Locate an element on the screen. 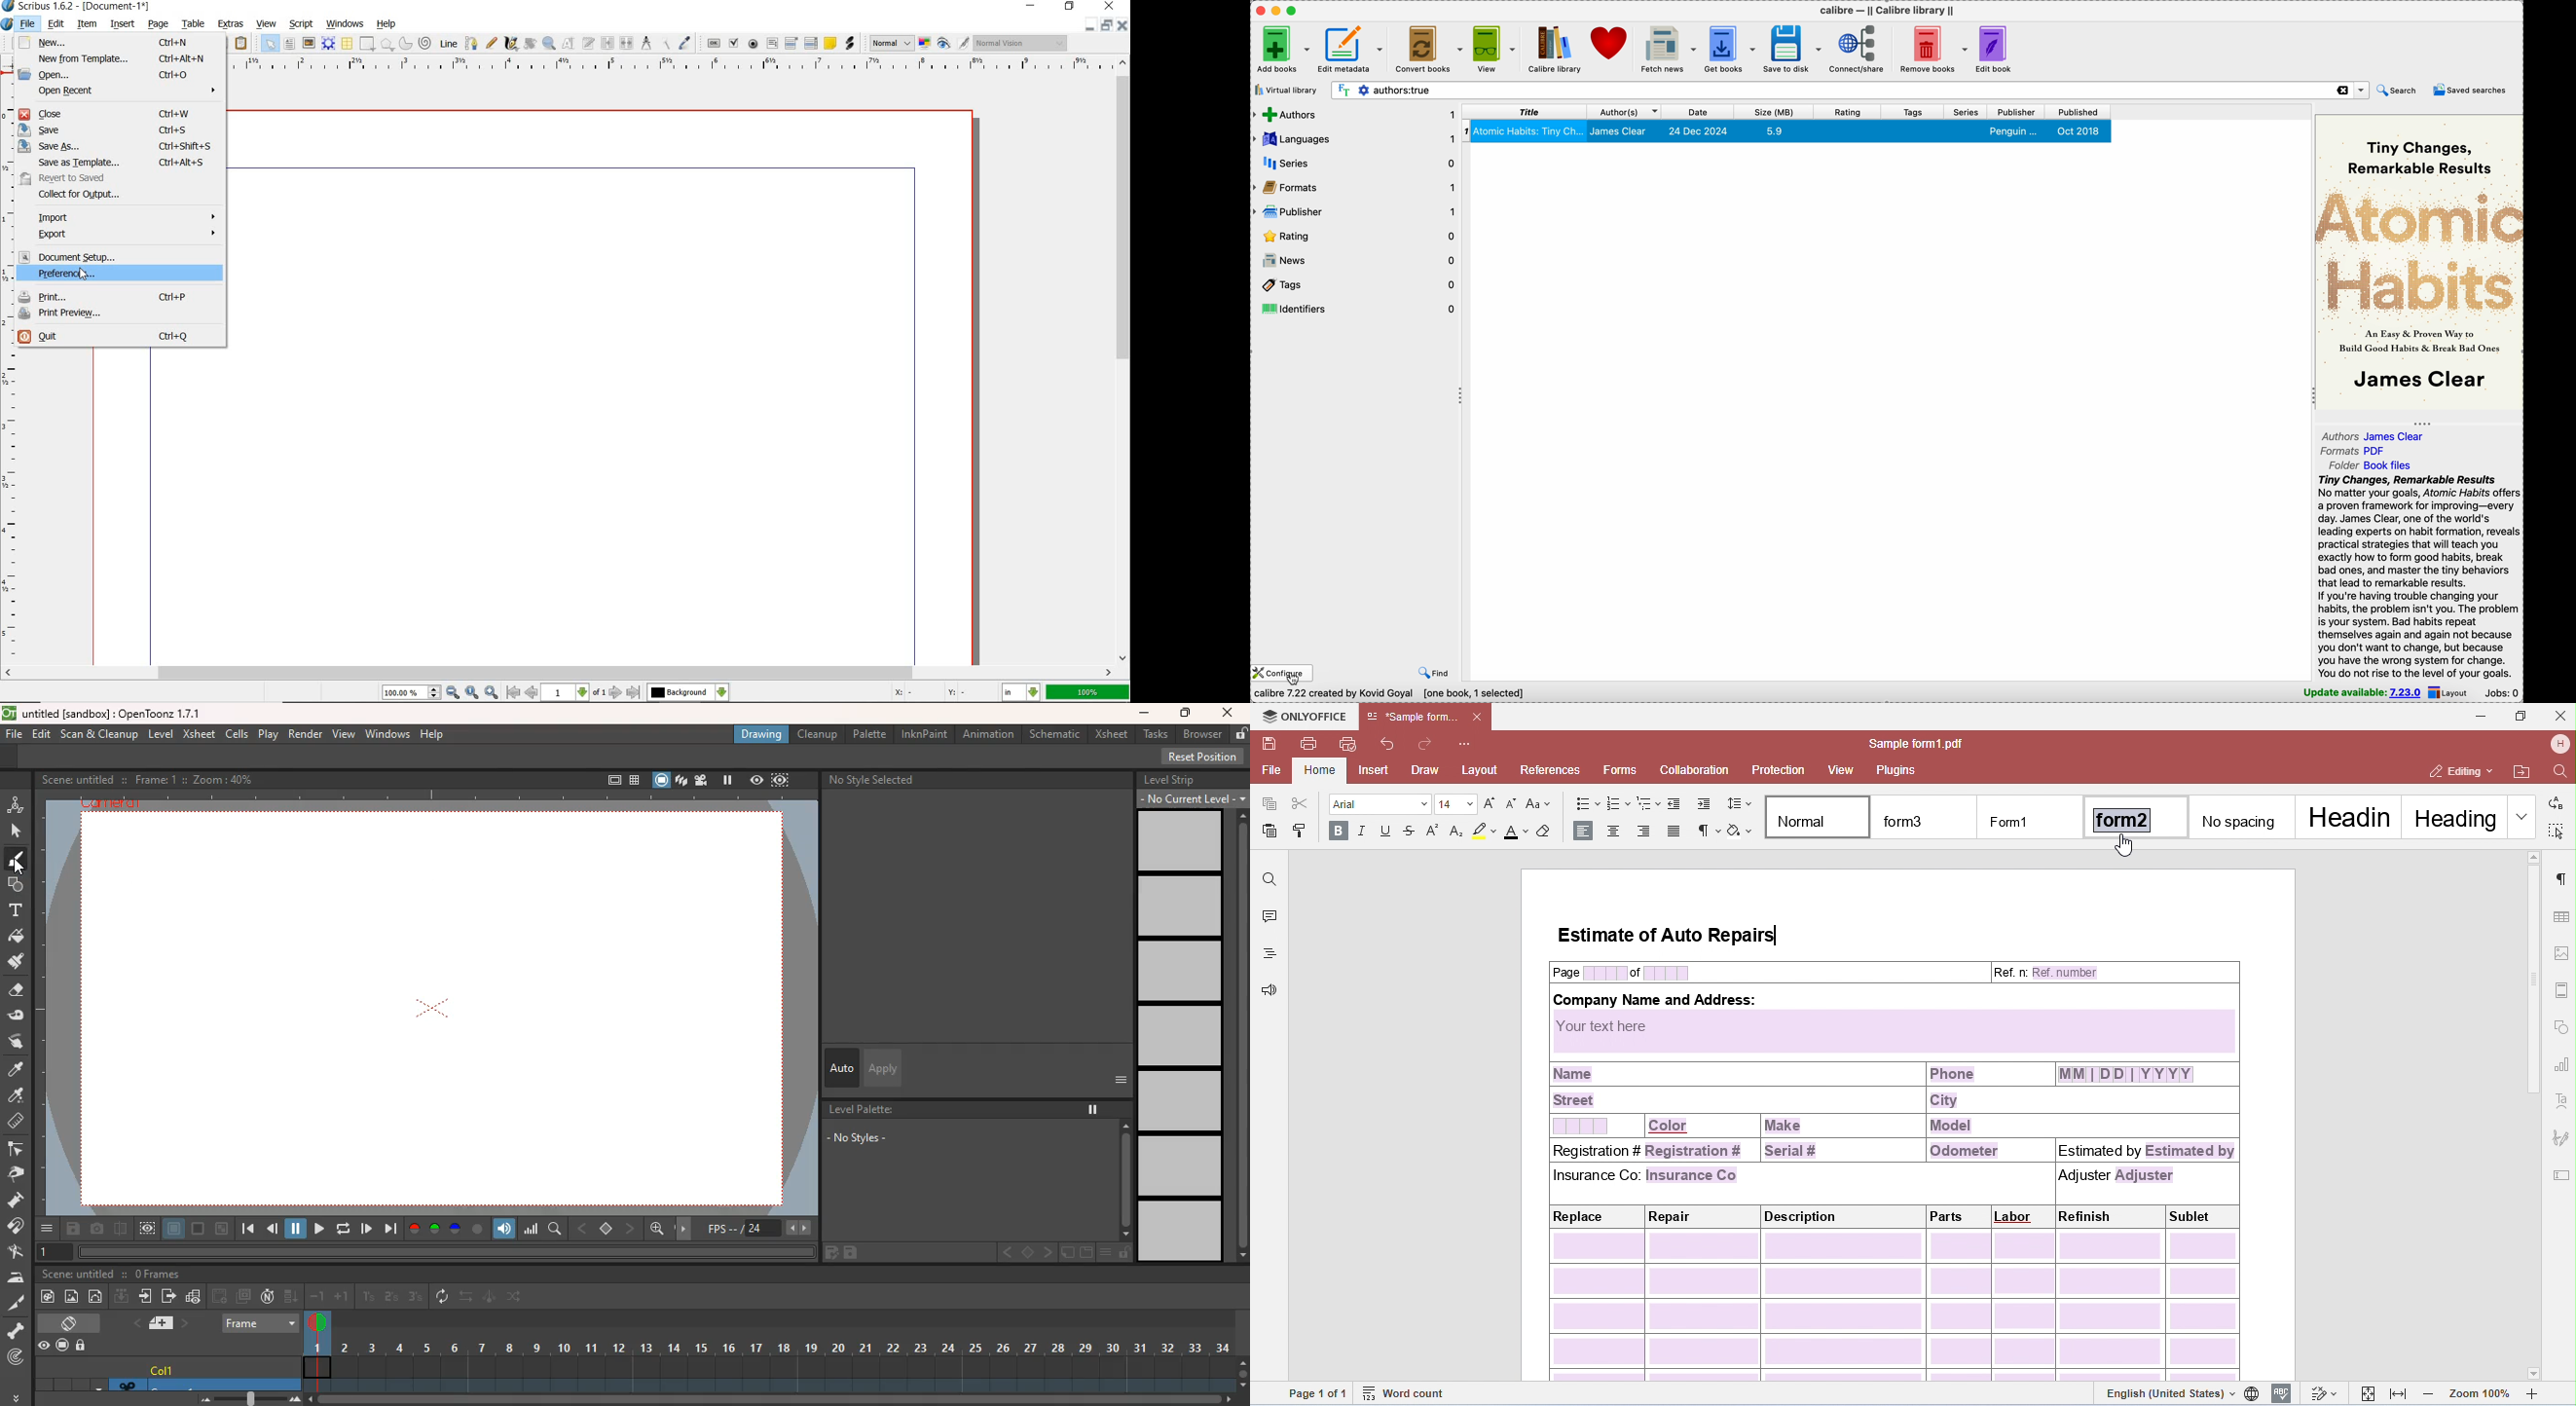 Image resolution: width=2576 pixels, height=1428 pixels. select image preview mode is located at coordinates (893, 42).